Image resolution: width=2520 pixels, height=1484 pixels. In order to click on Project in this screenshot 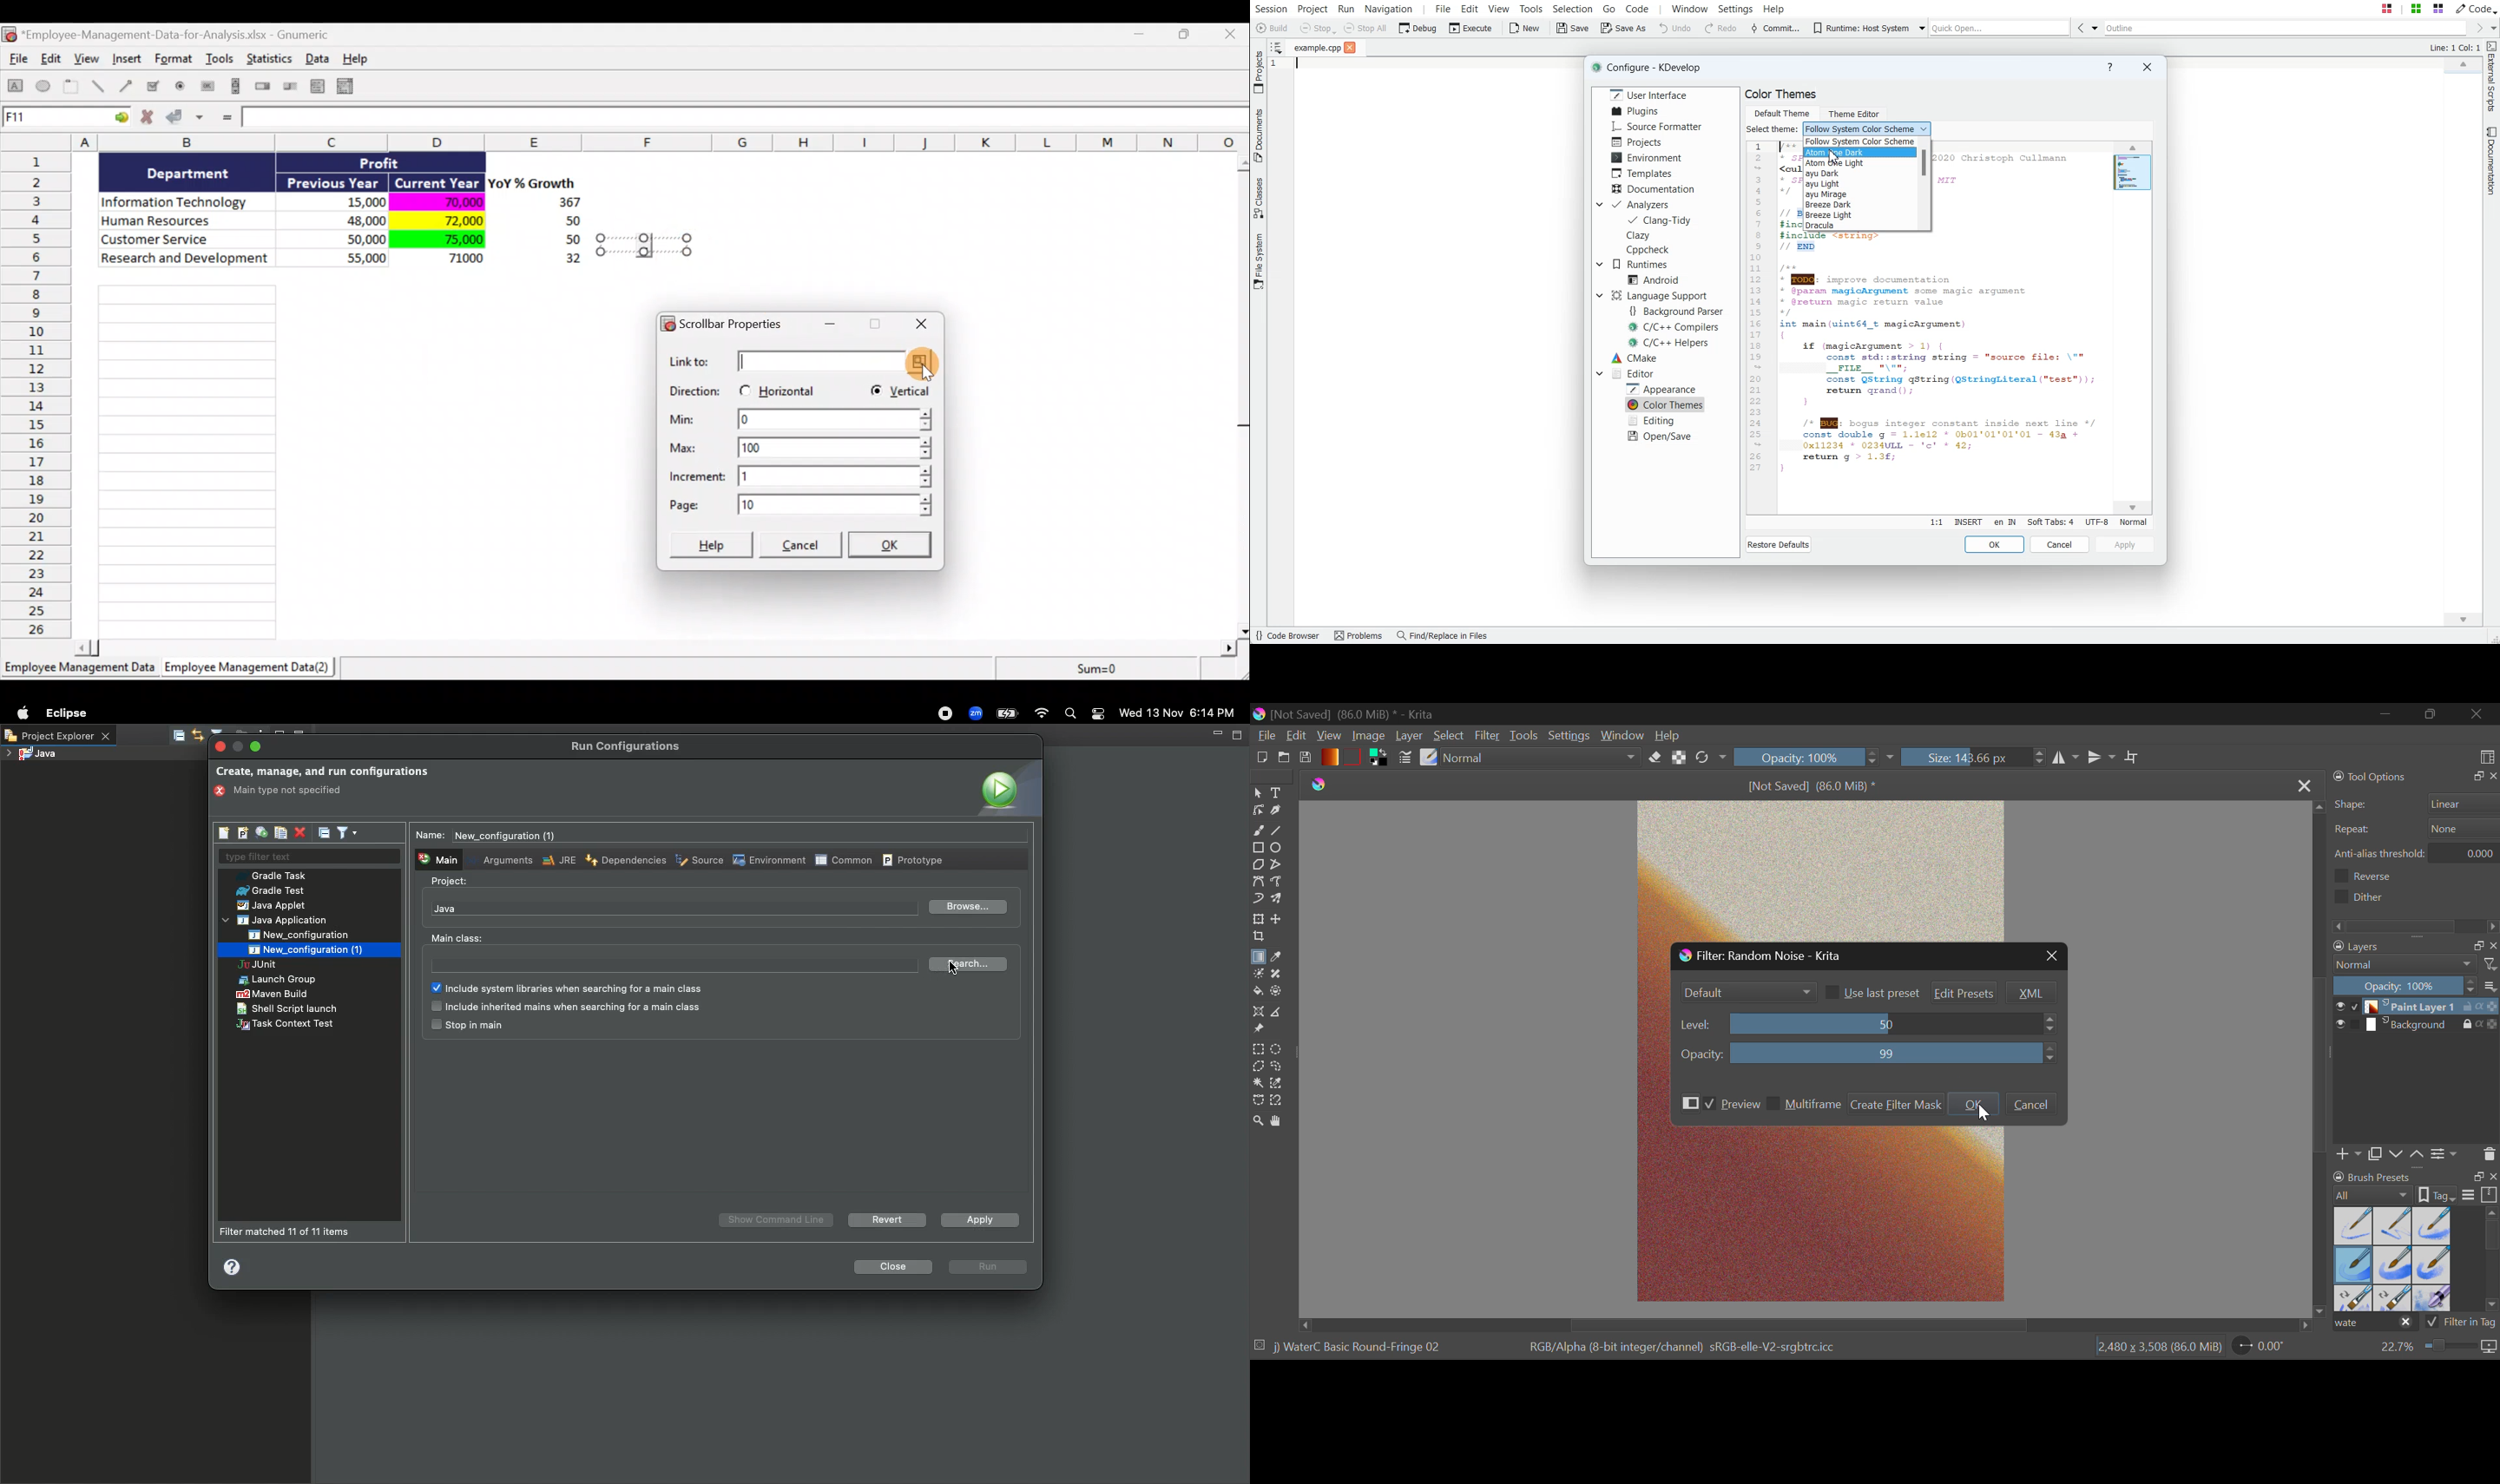, I will do `click(450, 882)`.